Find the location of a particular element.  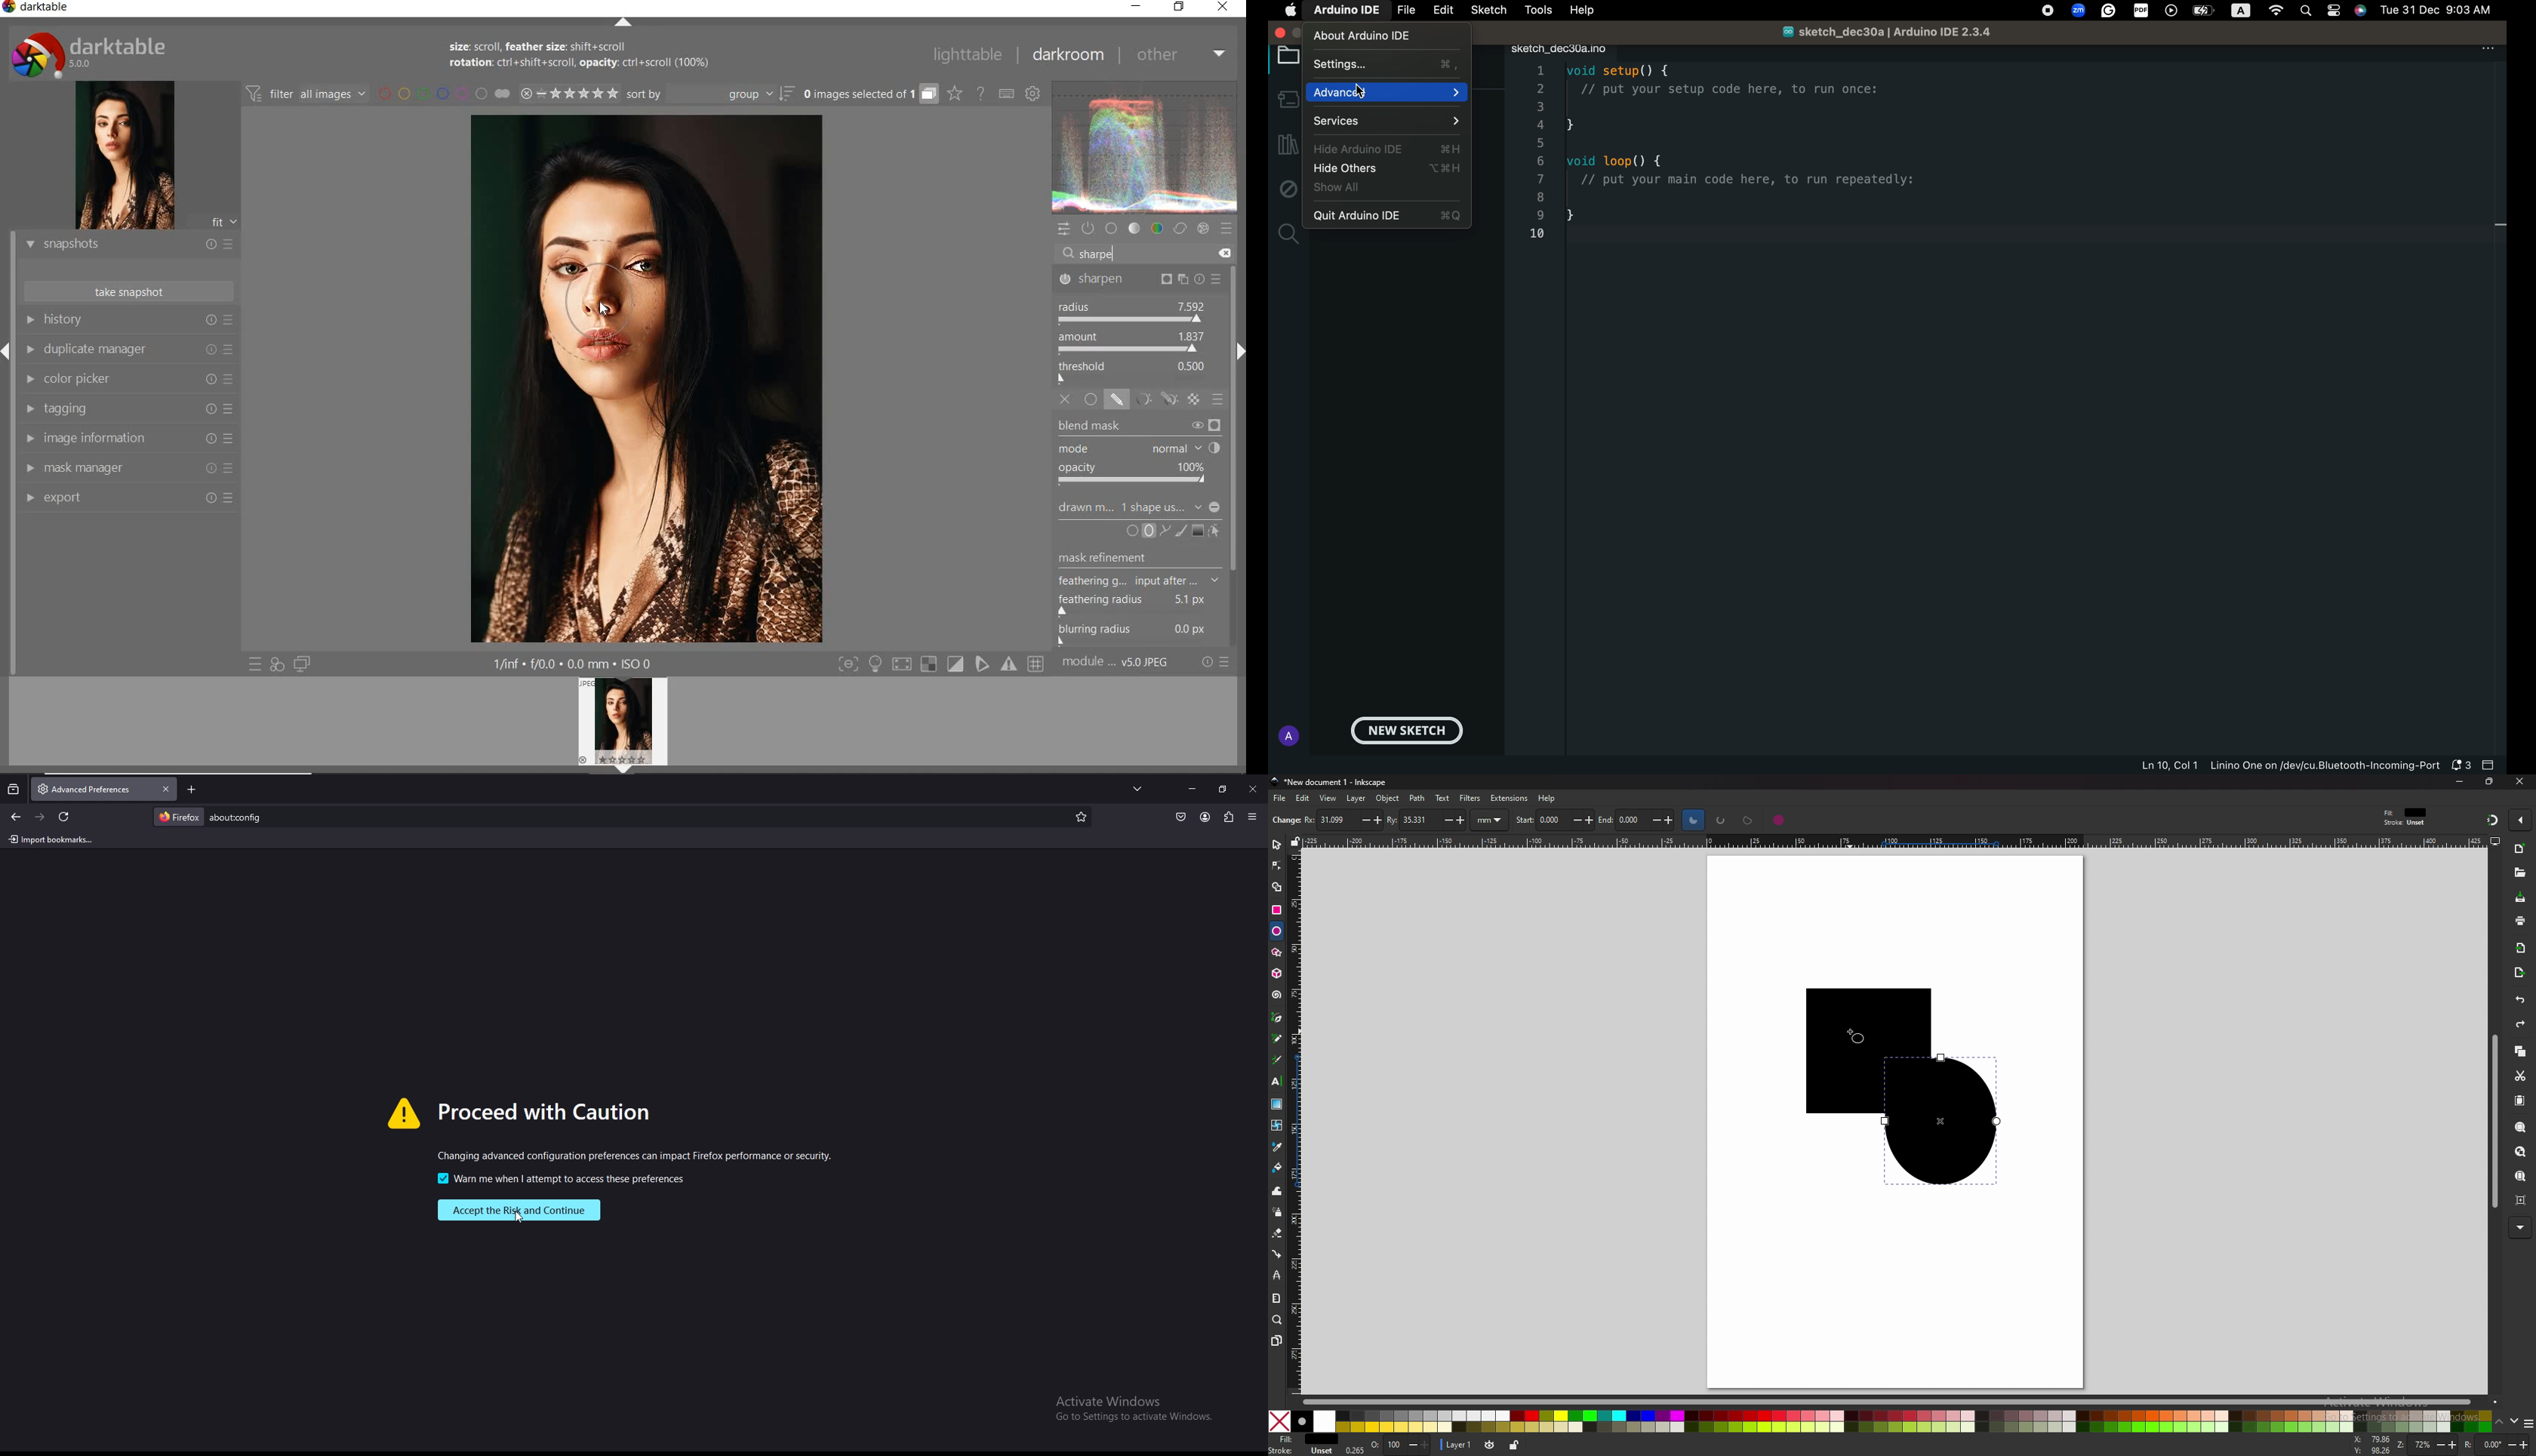

x and y coordinates is located at coordinates (2372, 1444).